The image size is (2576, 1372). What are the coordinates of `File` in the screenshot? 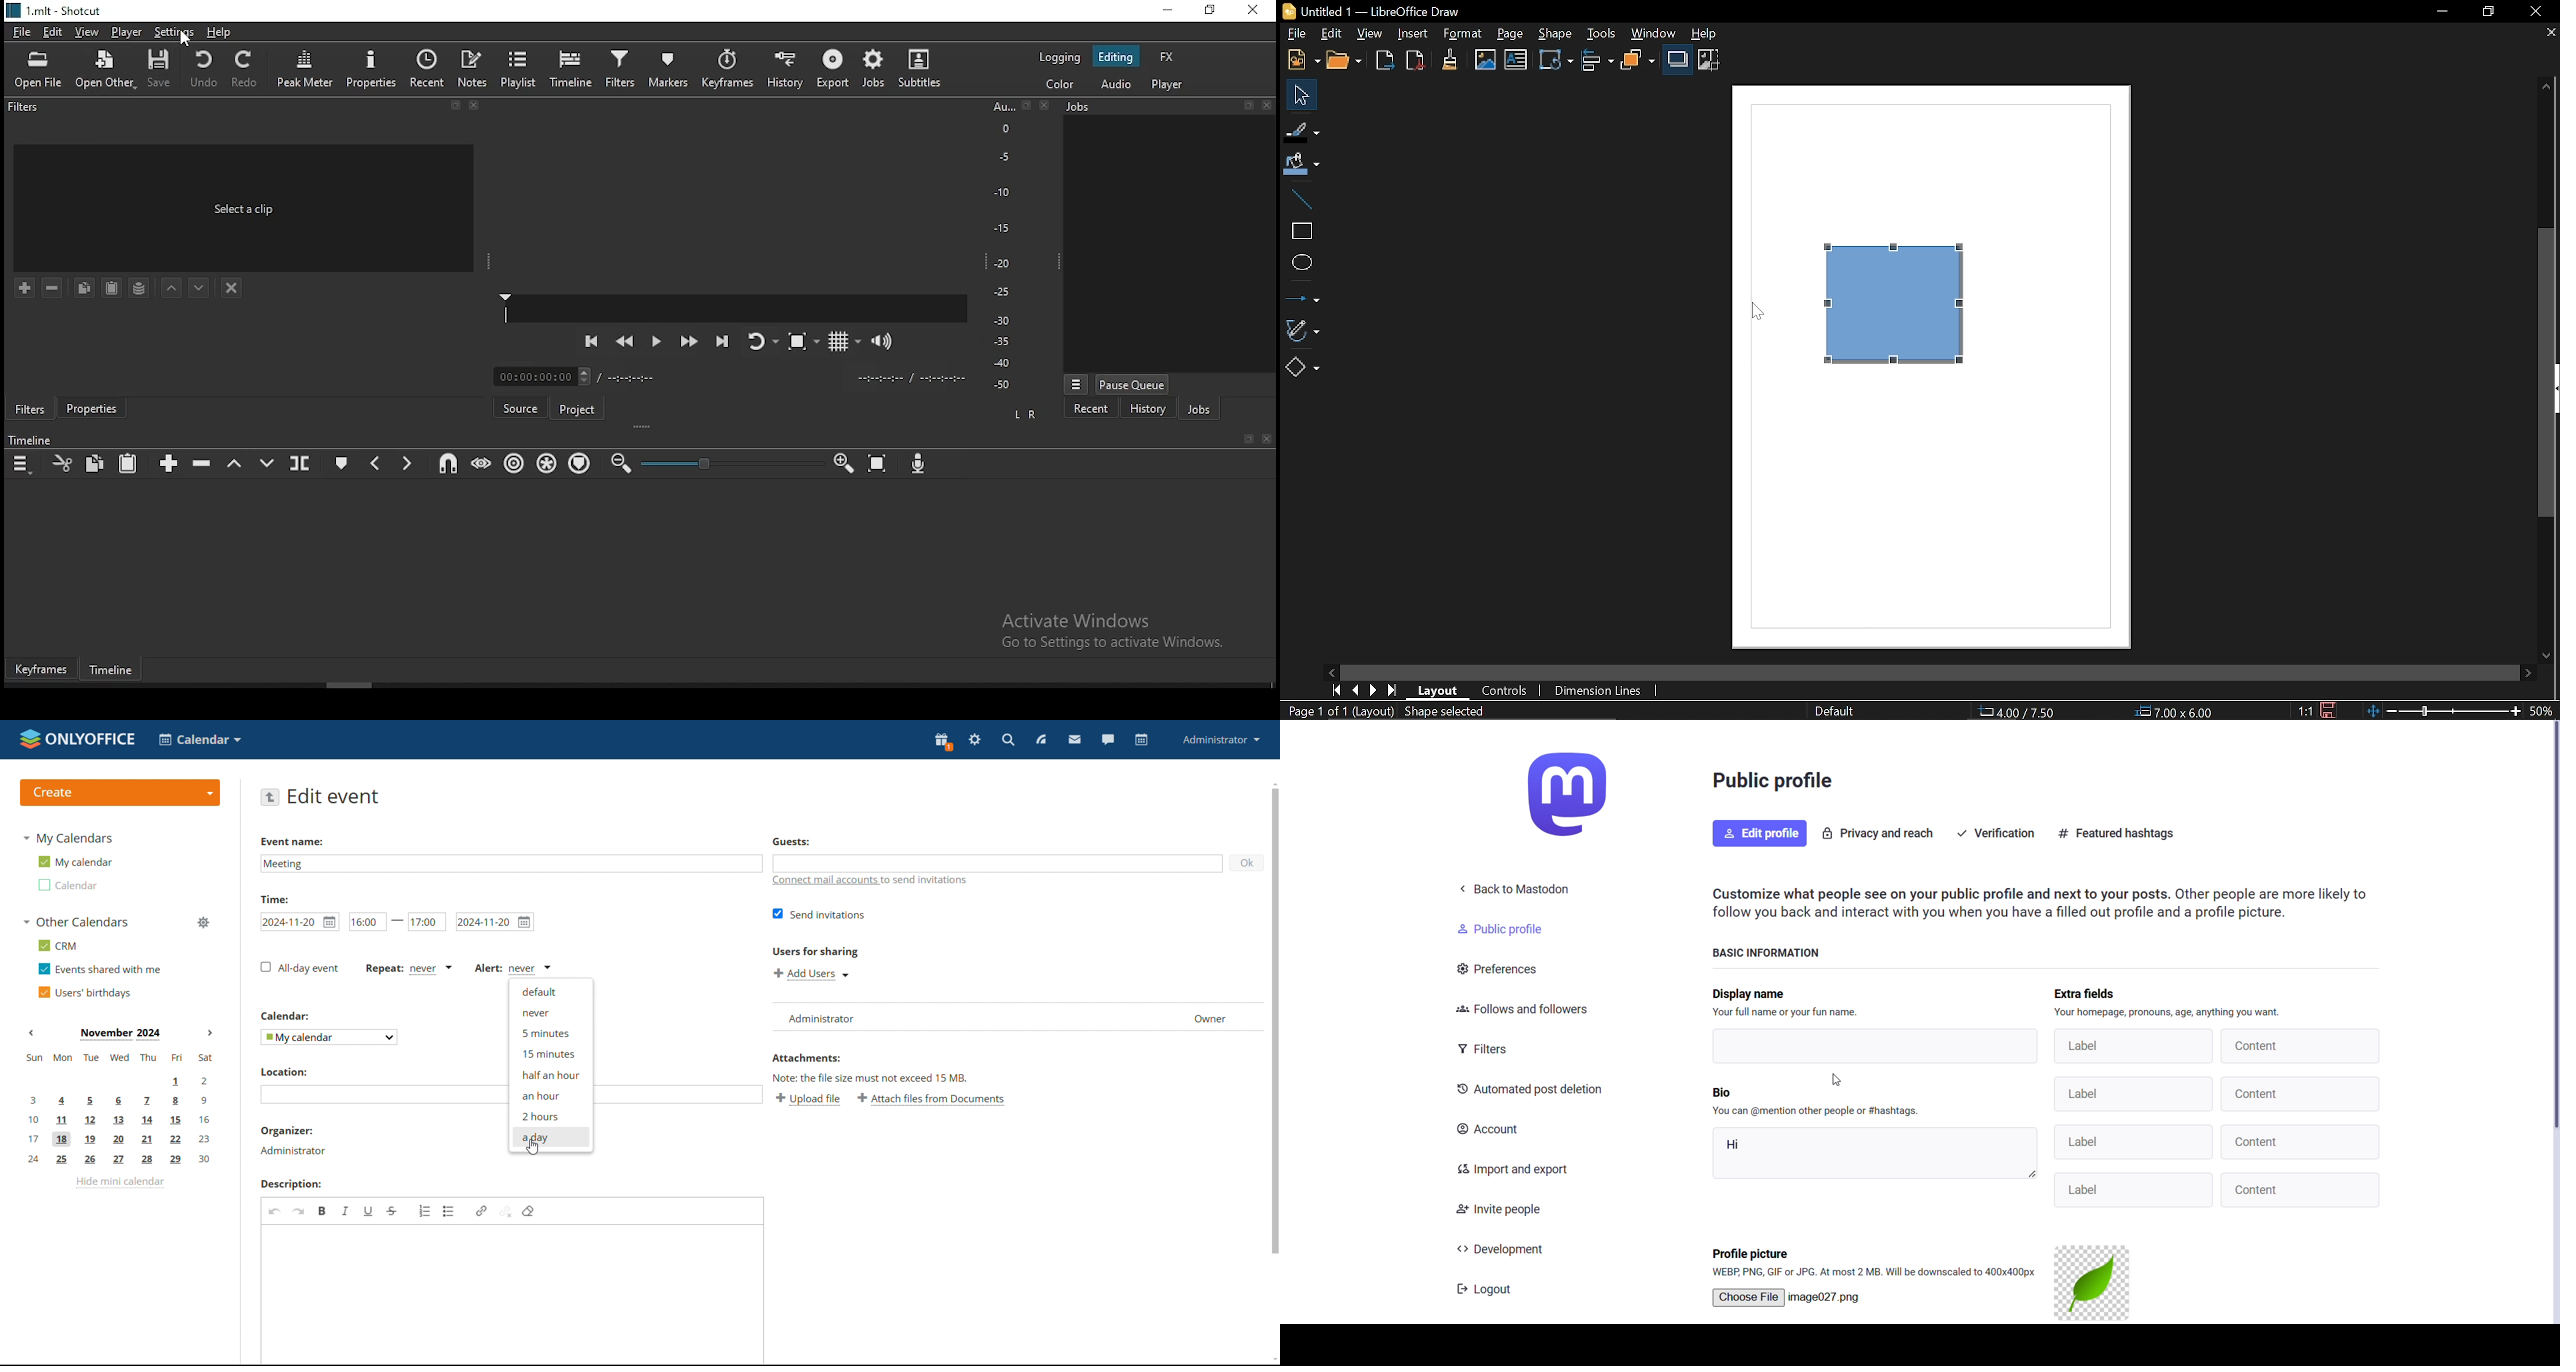 It's located at (1295, 34).